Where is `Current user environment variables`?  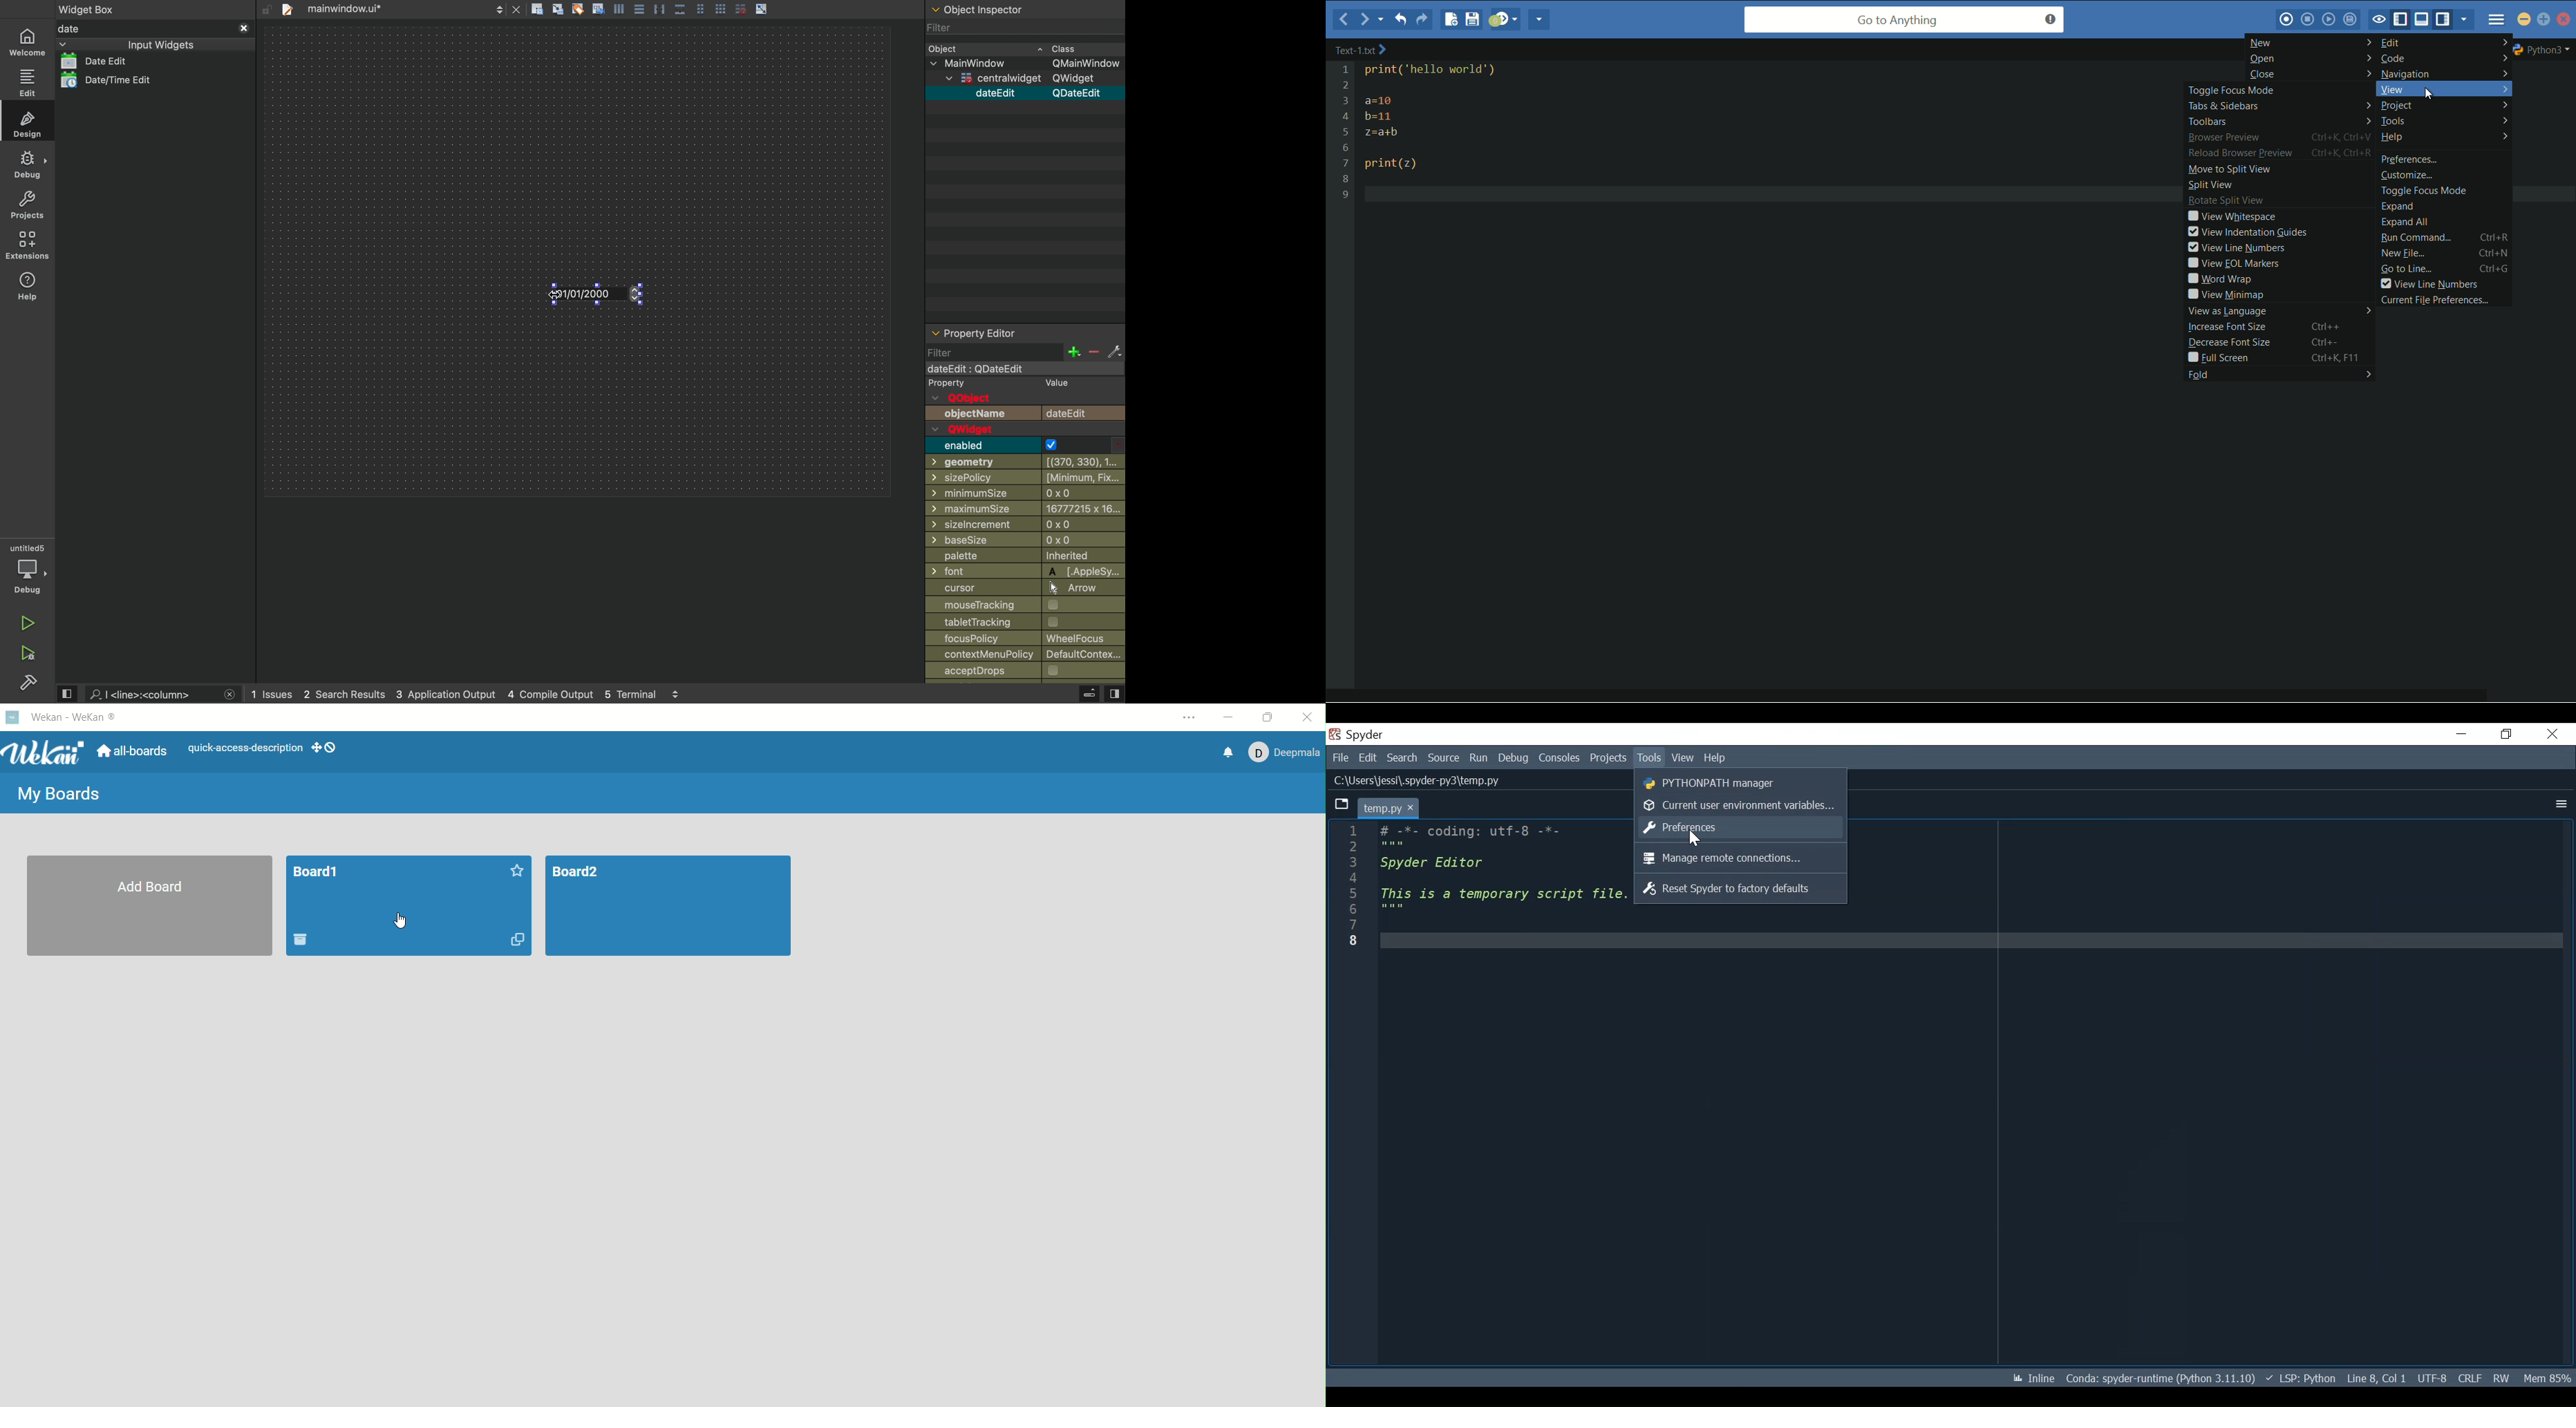
Current user environment variables is located at coordinates (1741, 804).